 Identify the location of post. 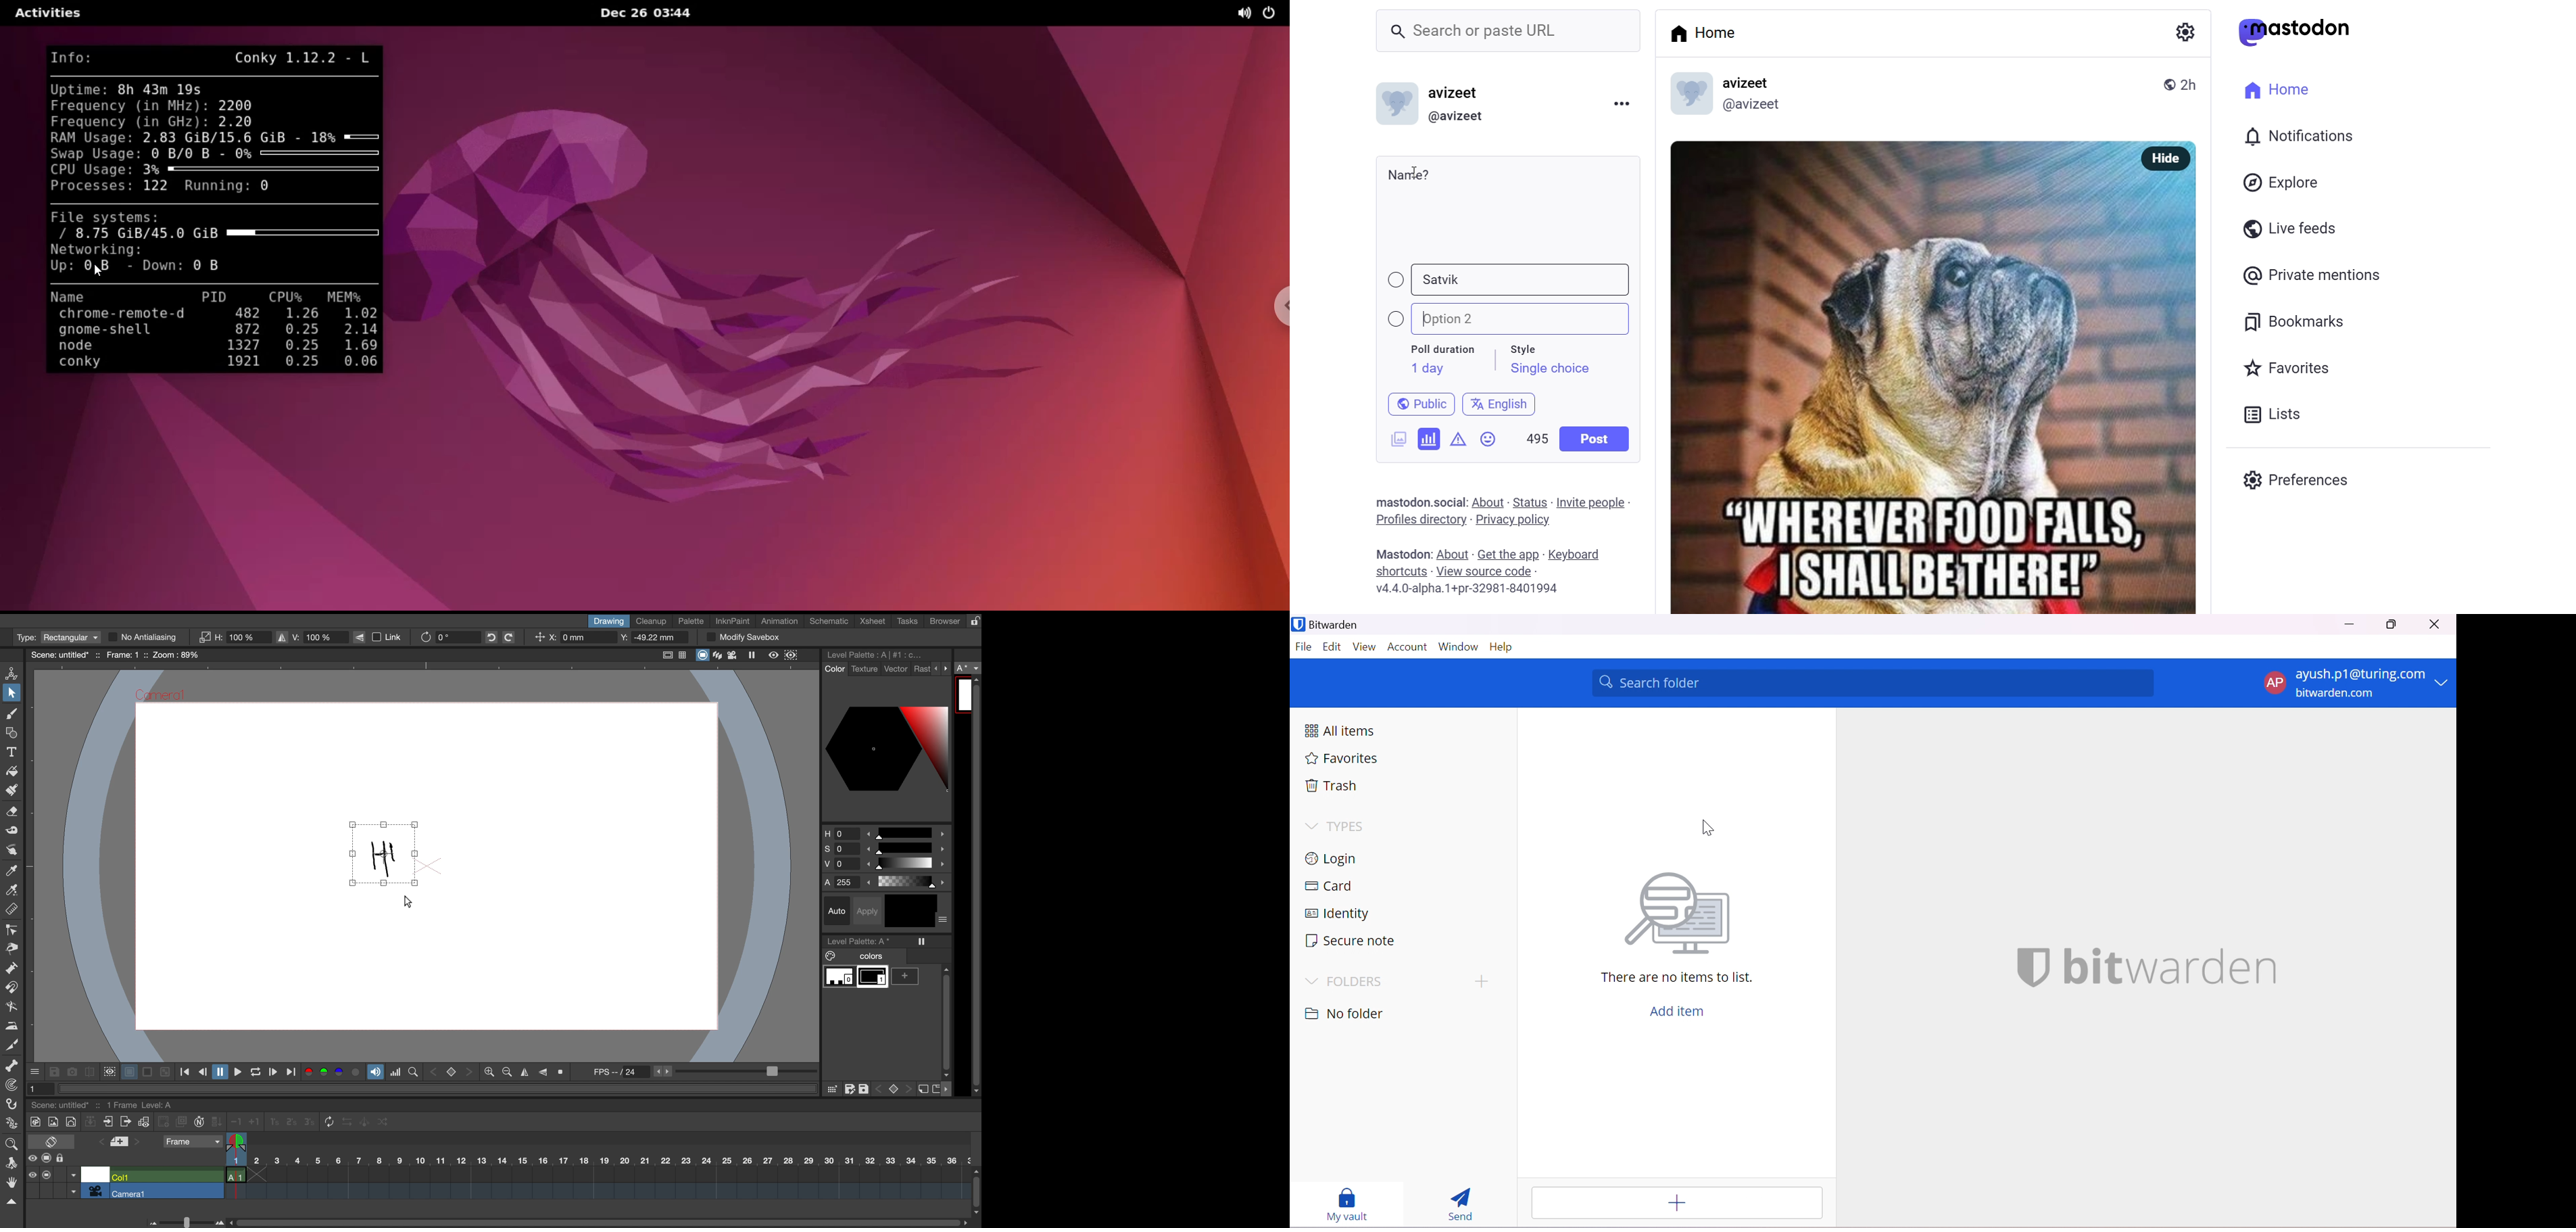
(1596, 439).